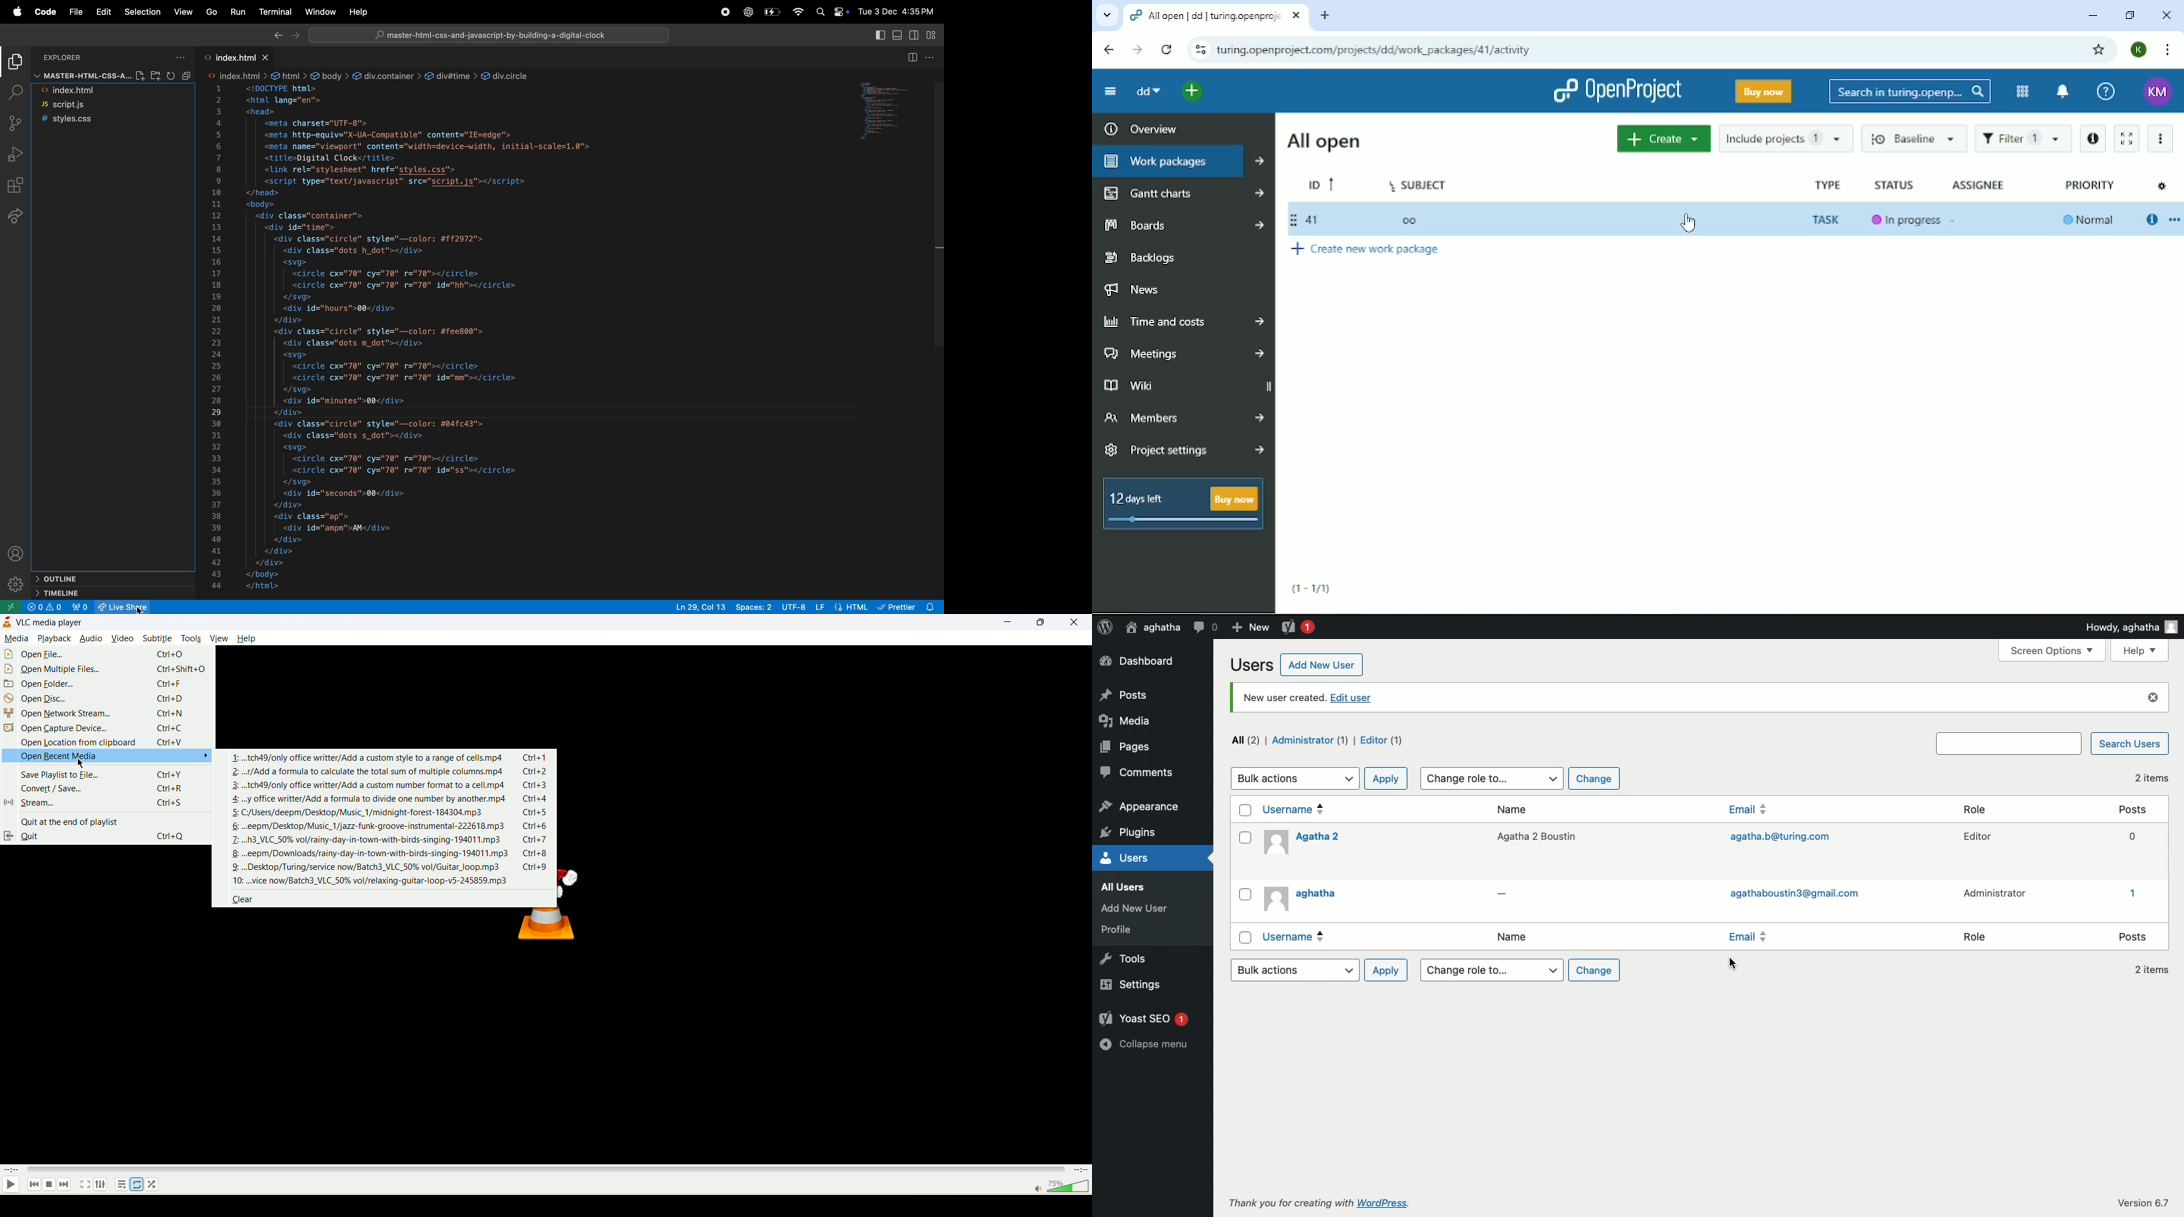  What do you see at coordinates (1184, 416) in the screenshot?
I see `Members` at bounding box center [1184, 416].